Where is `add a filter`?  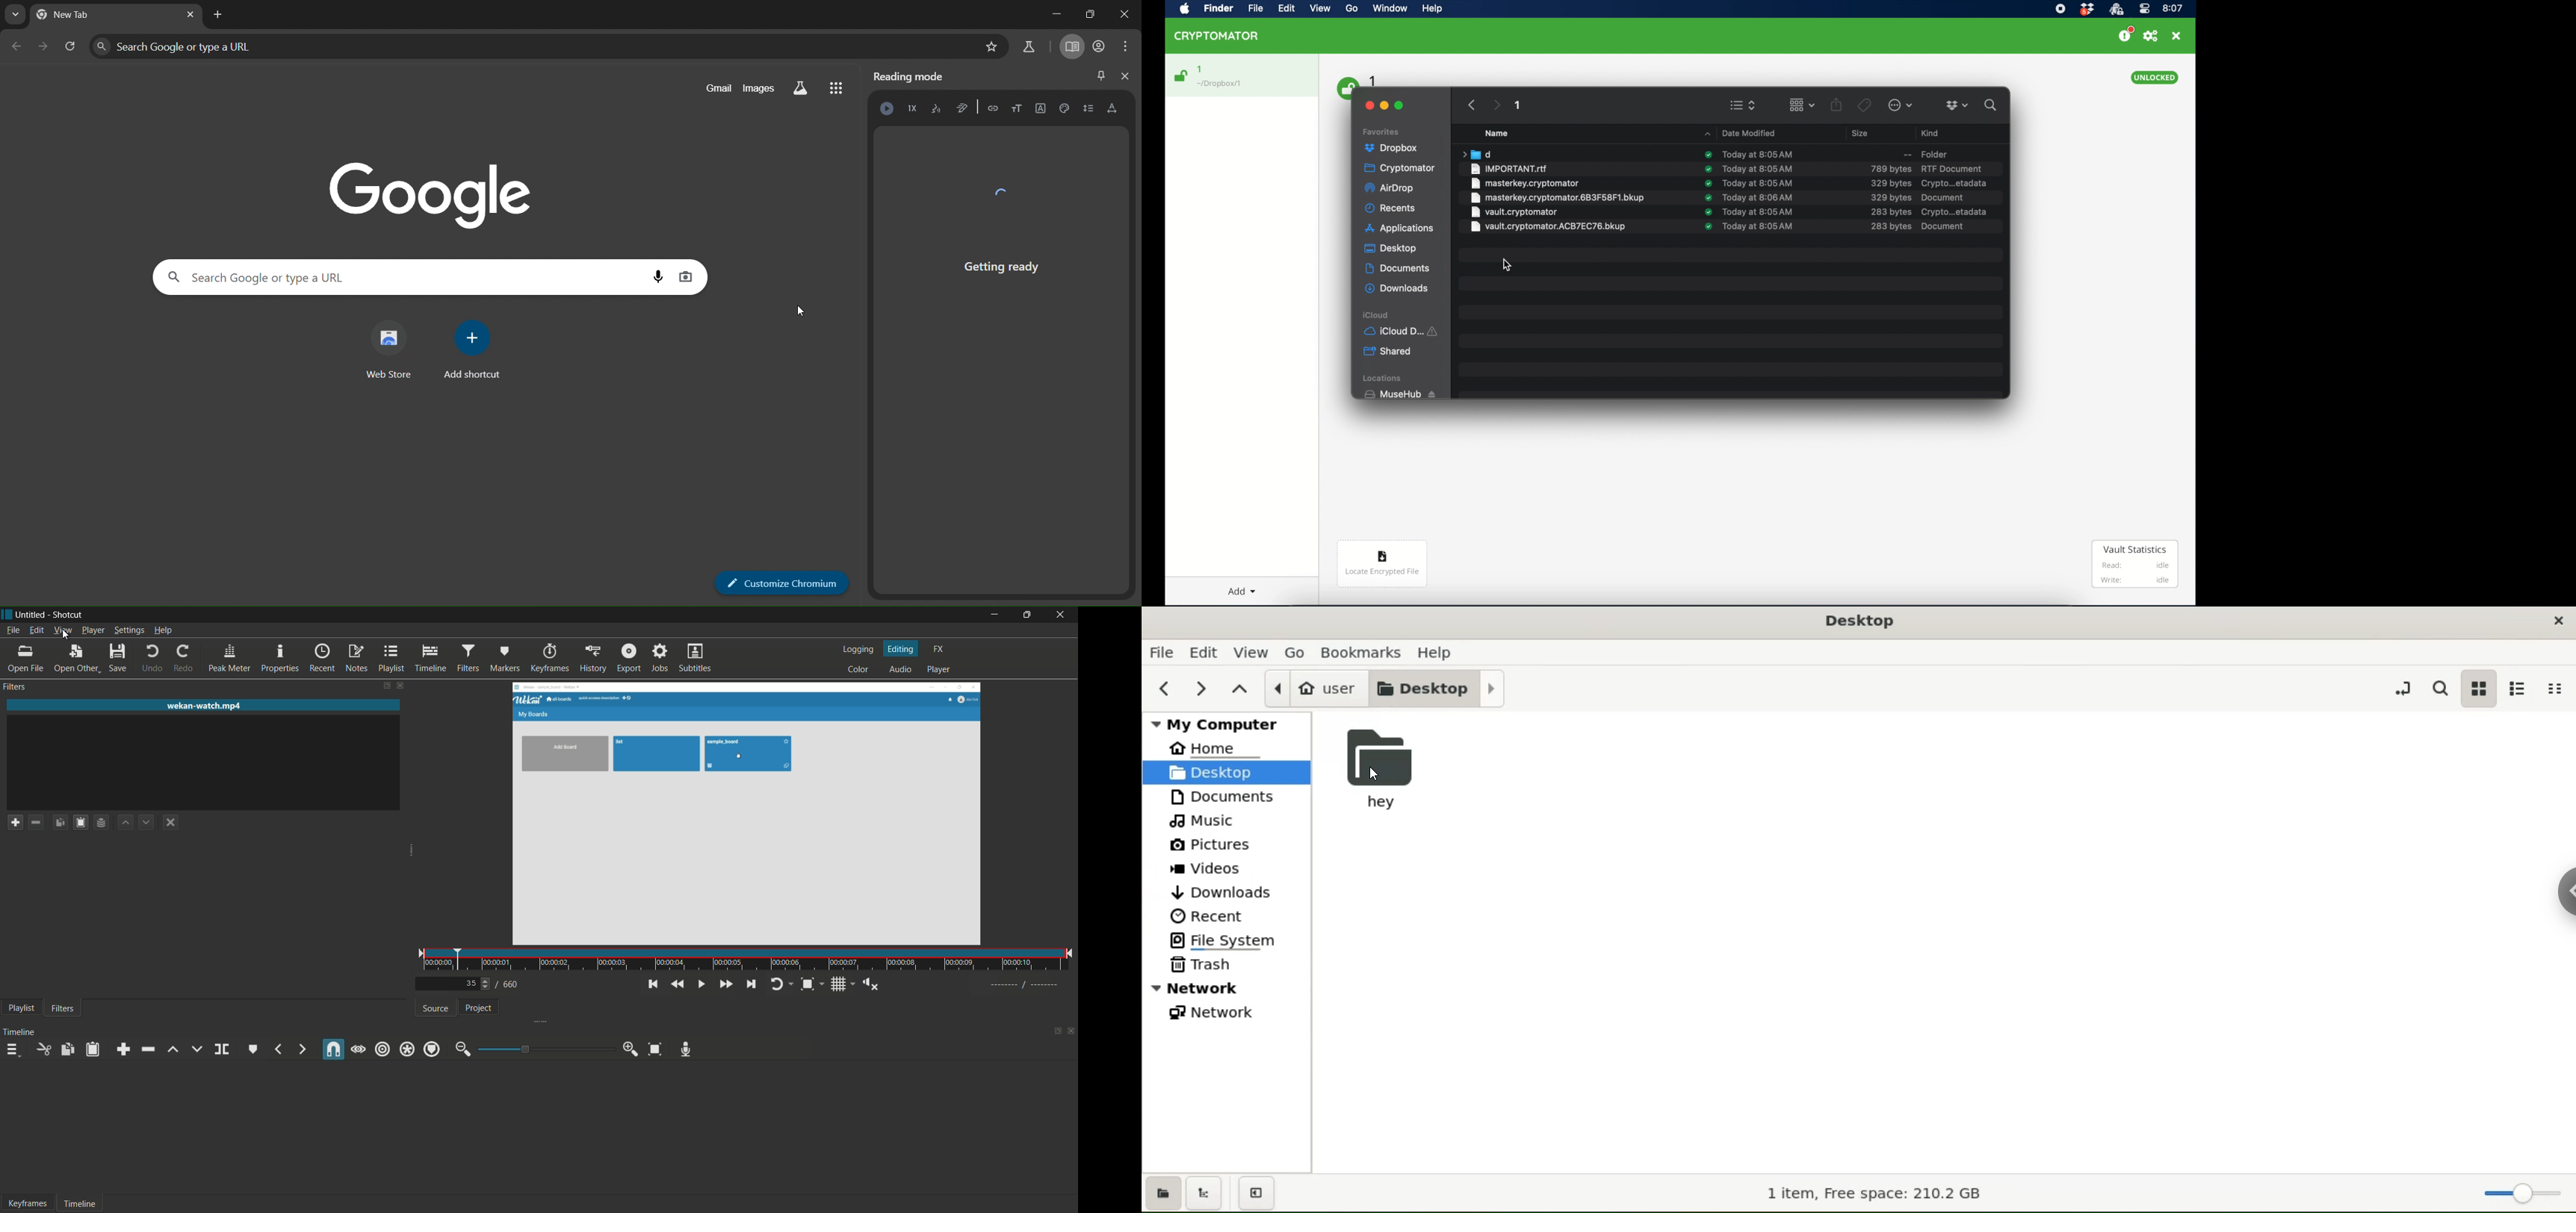
add a filter is located at coordinates (14, 822).